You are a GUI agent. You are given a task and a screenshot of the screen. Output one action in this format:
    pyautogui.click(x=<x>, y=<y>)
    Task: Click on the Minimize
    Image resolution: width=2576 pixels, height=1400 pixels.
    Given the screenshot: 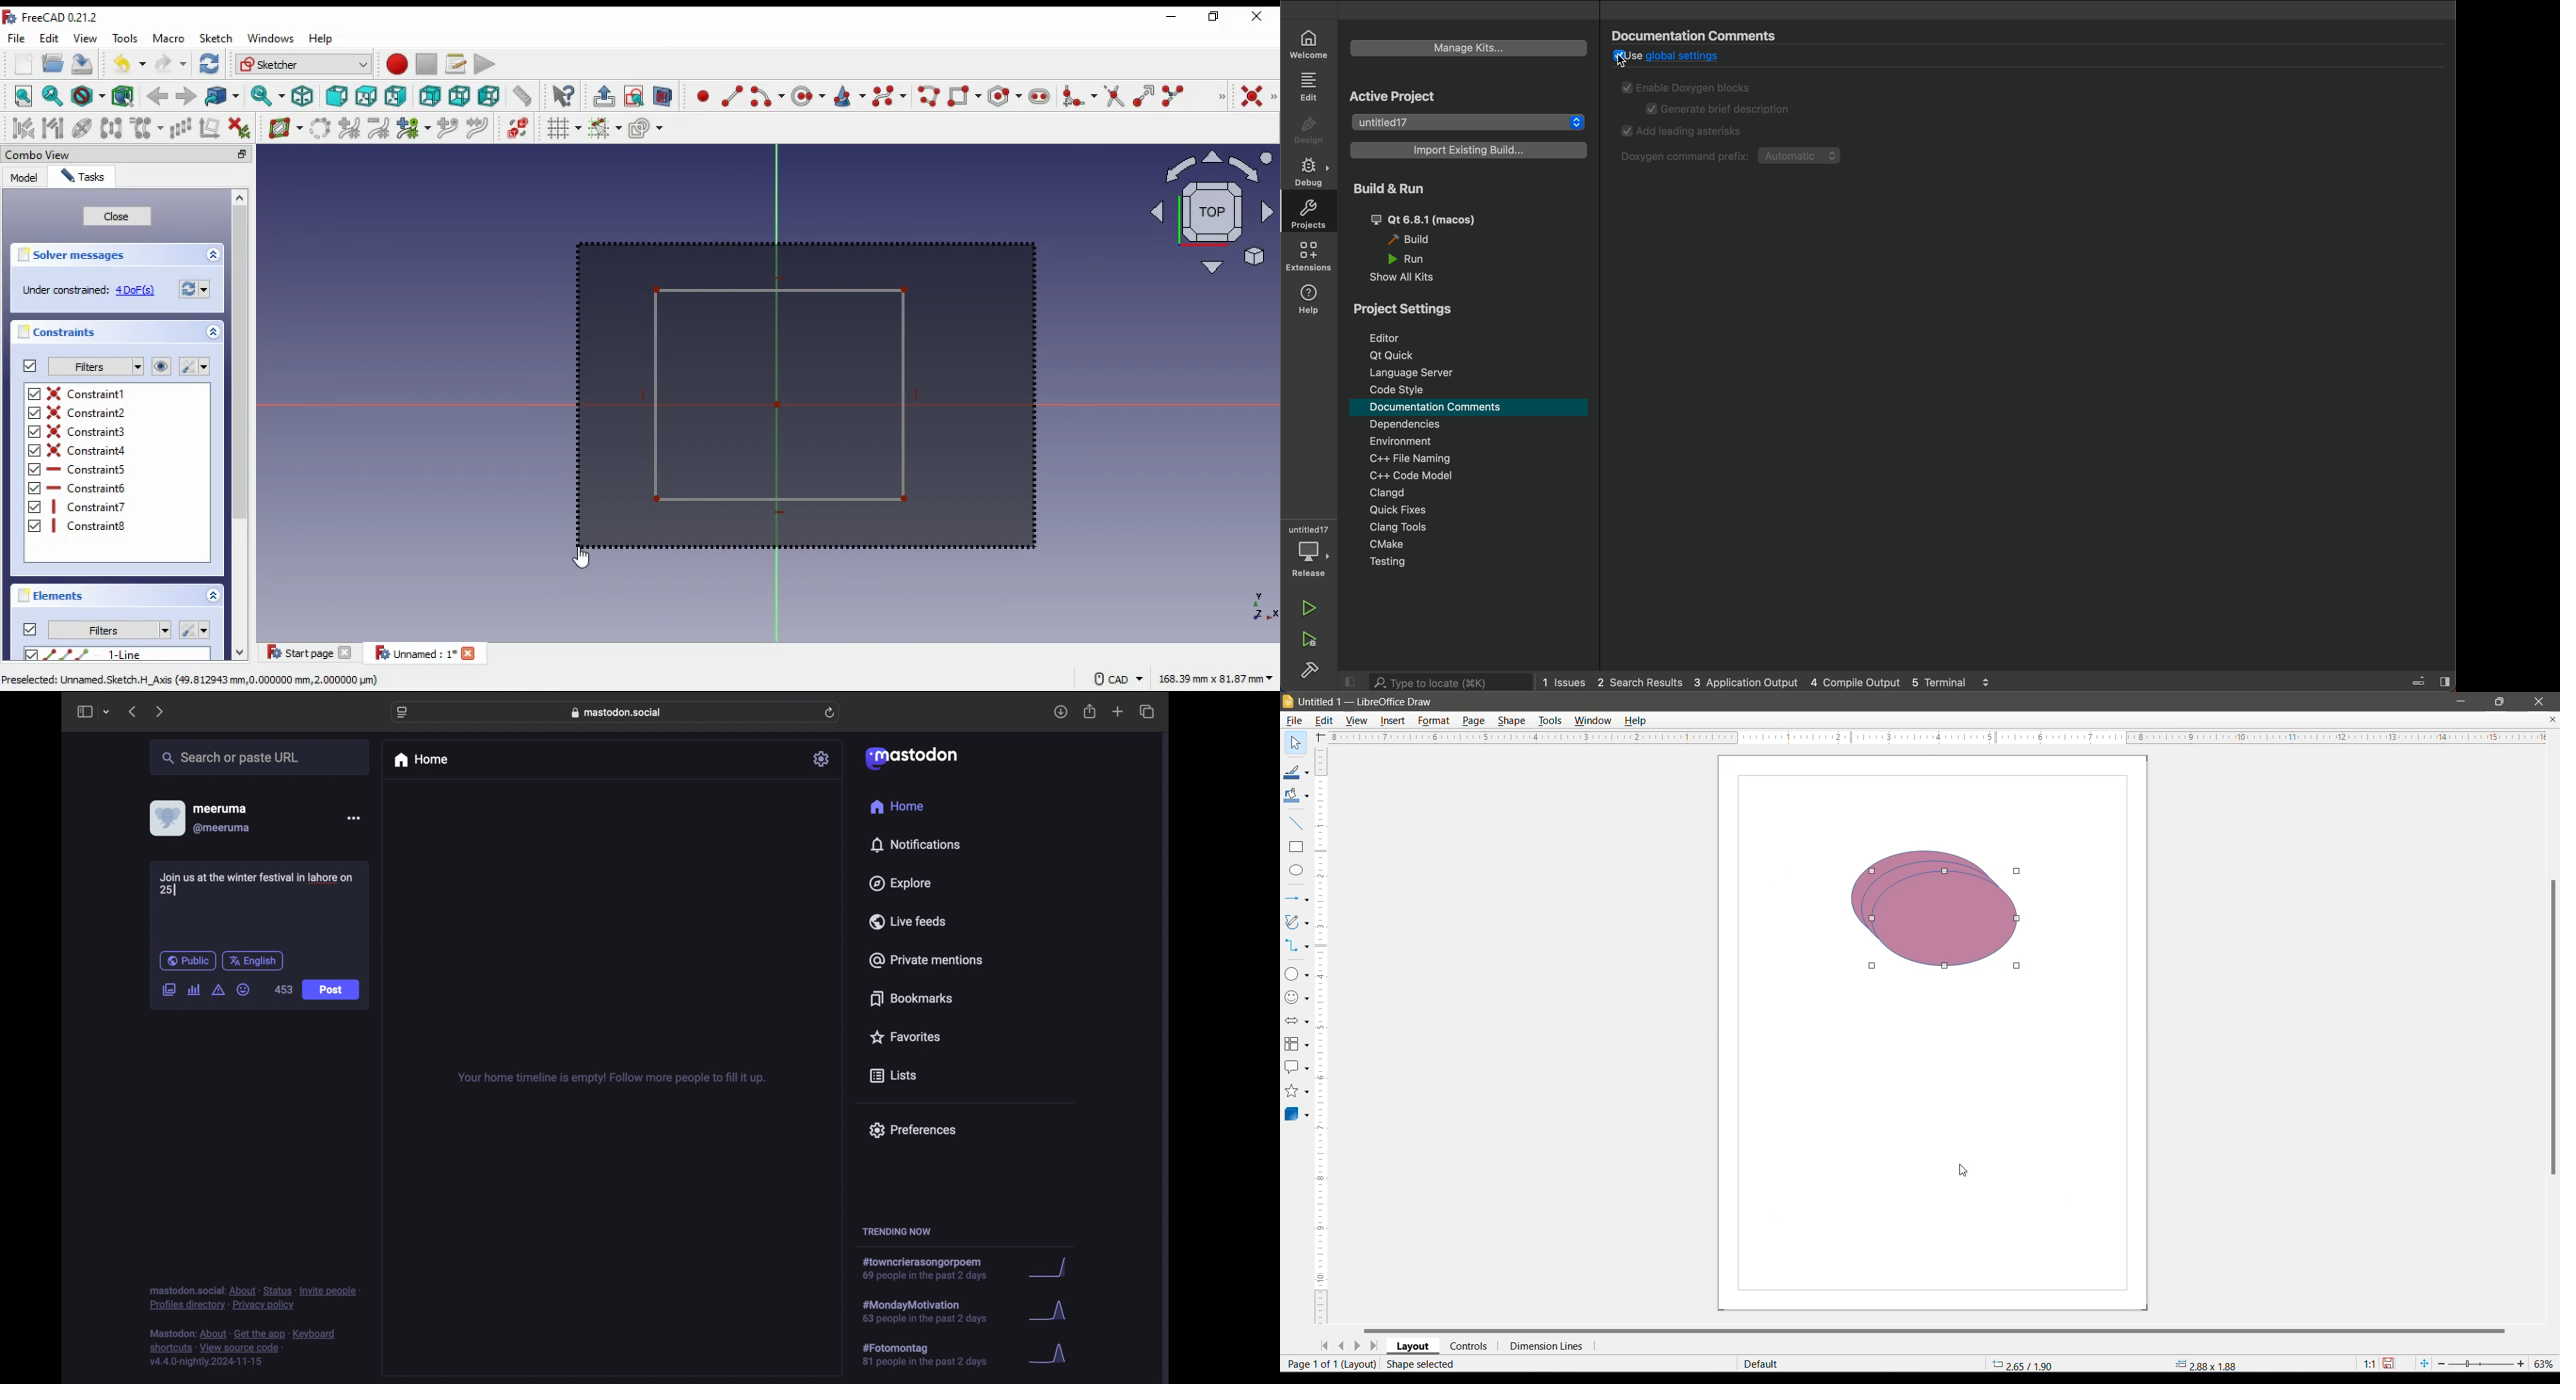 What is the action you would take?
    pyautogui.click(x=2462, y=702)
    